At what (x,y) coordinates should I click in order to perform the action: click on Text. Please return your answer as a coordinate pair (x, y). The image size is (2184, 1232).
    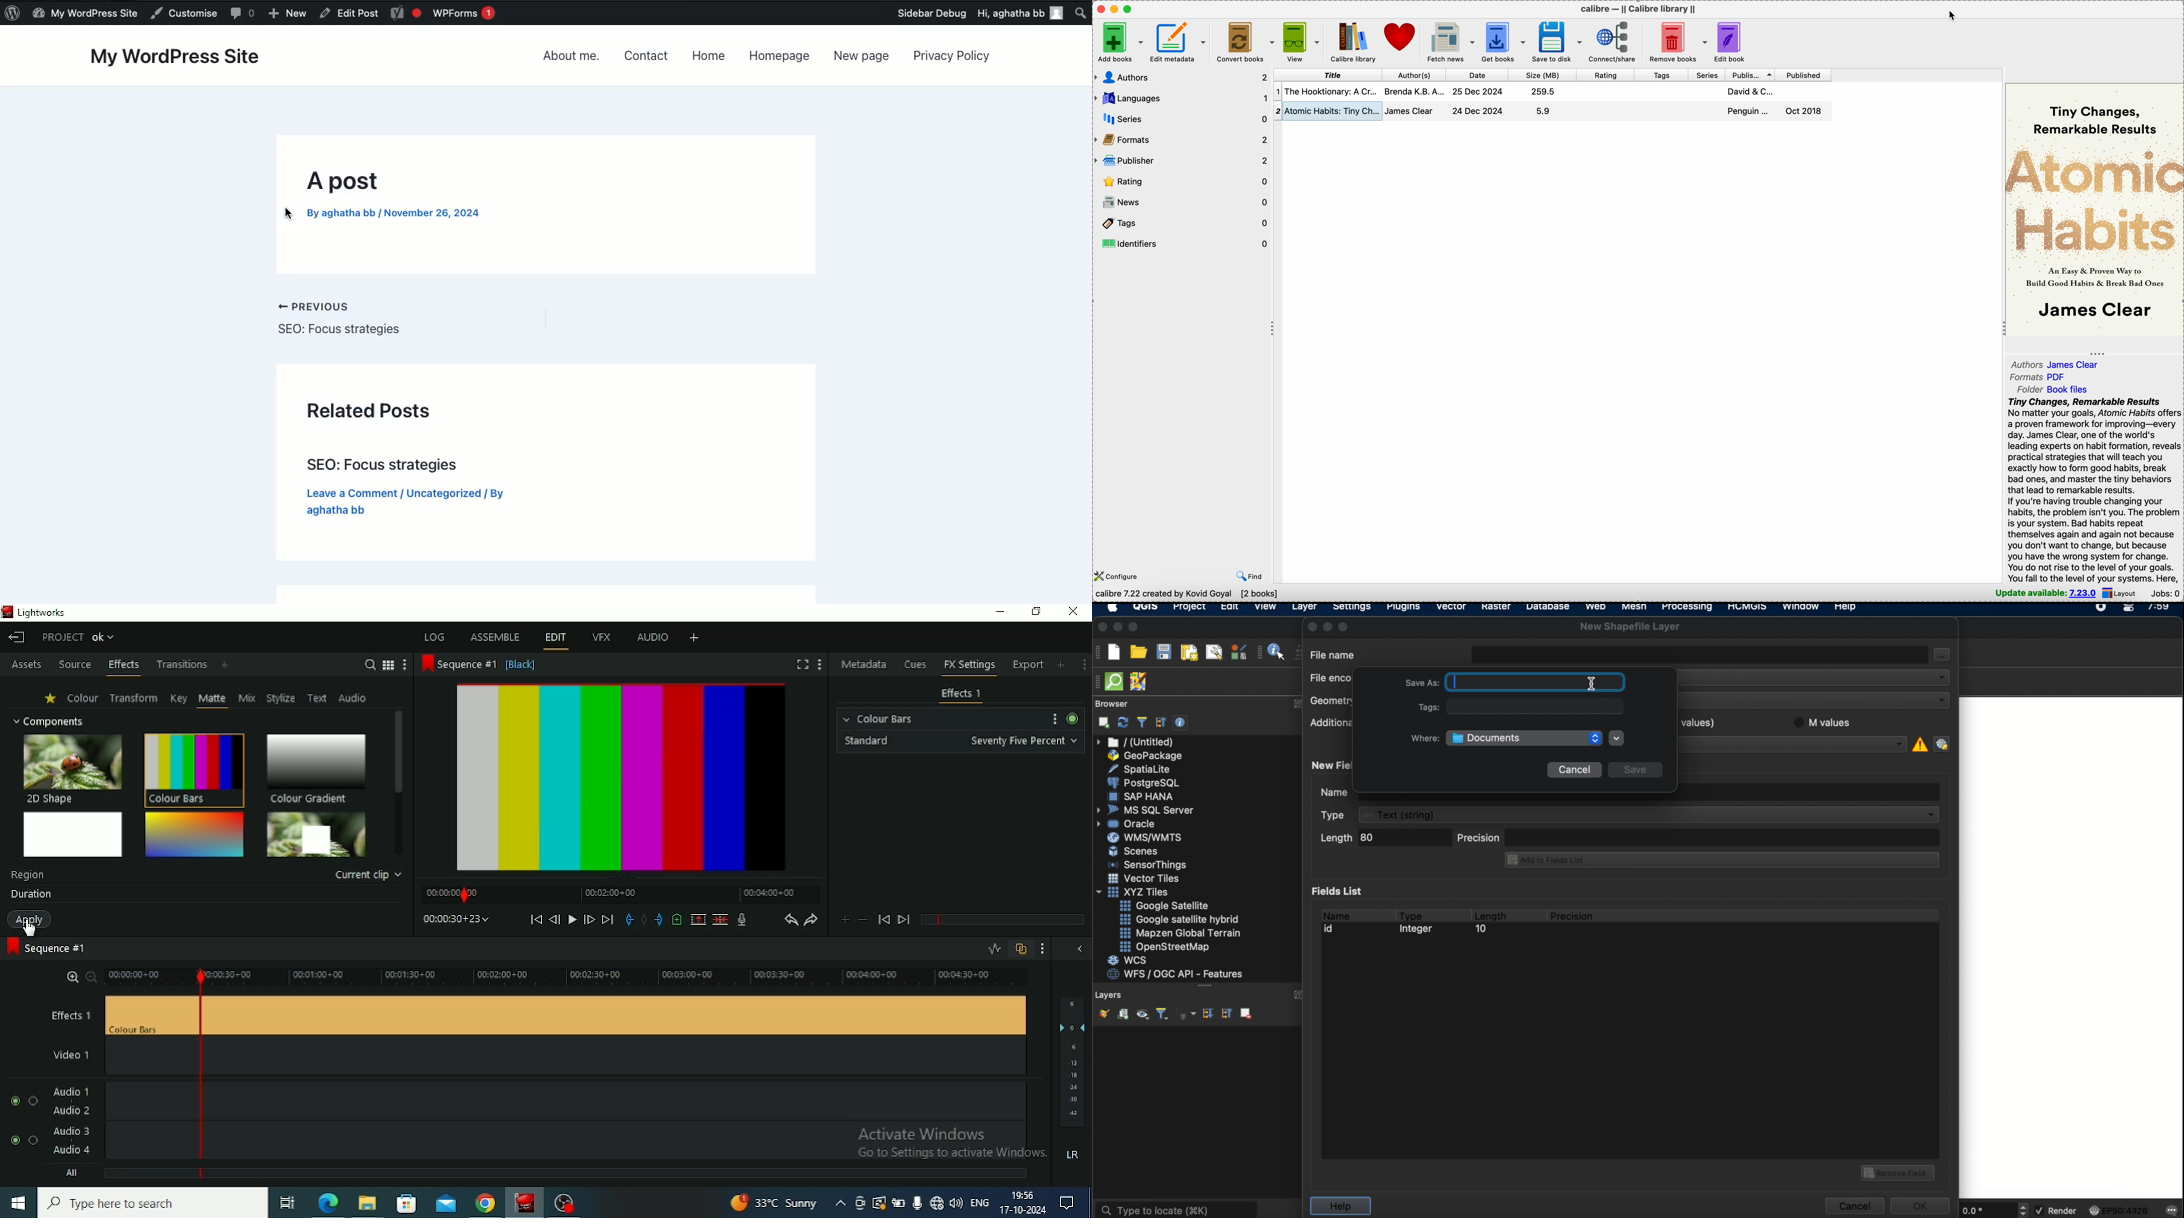
    Looking at the image, I should click on (318, 699).